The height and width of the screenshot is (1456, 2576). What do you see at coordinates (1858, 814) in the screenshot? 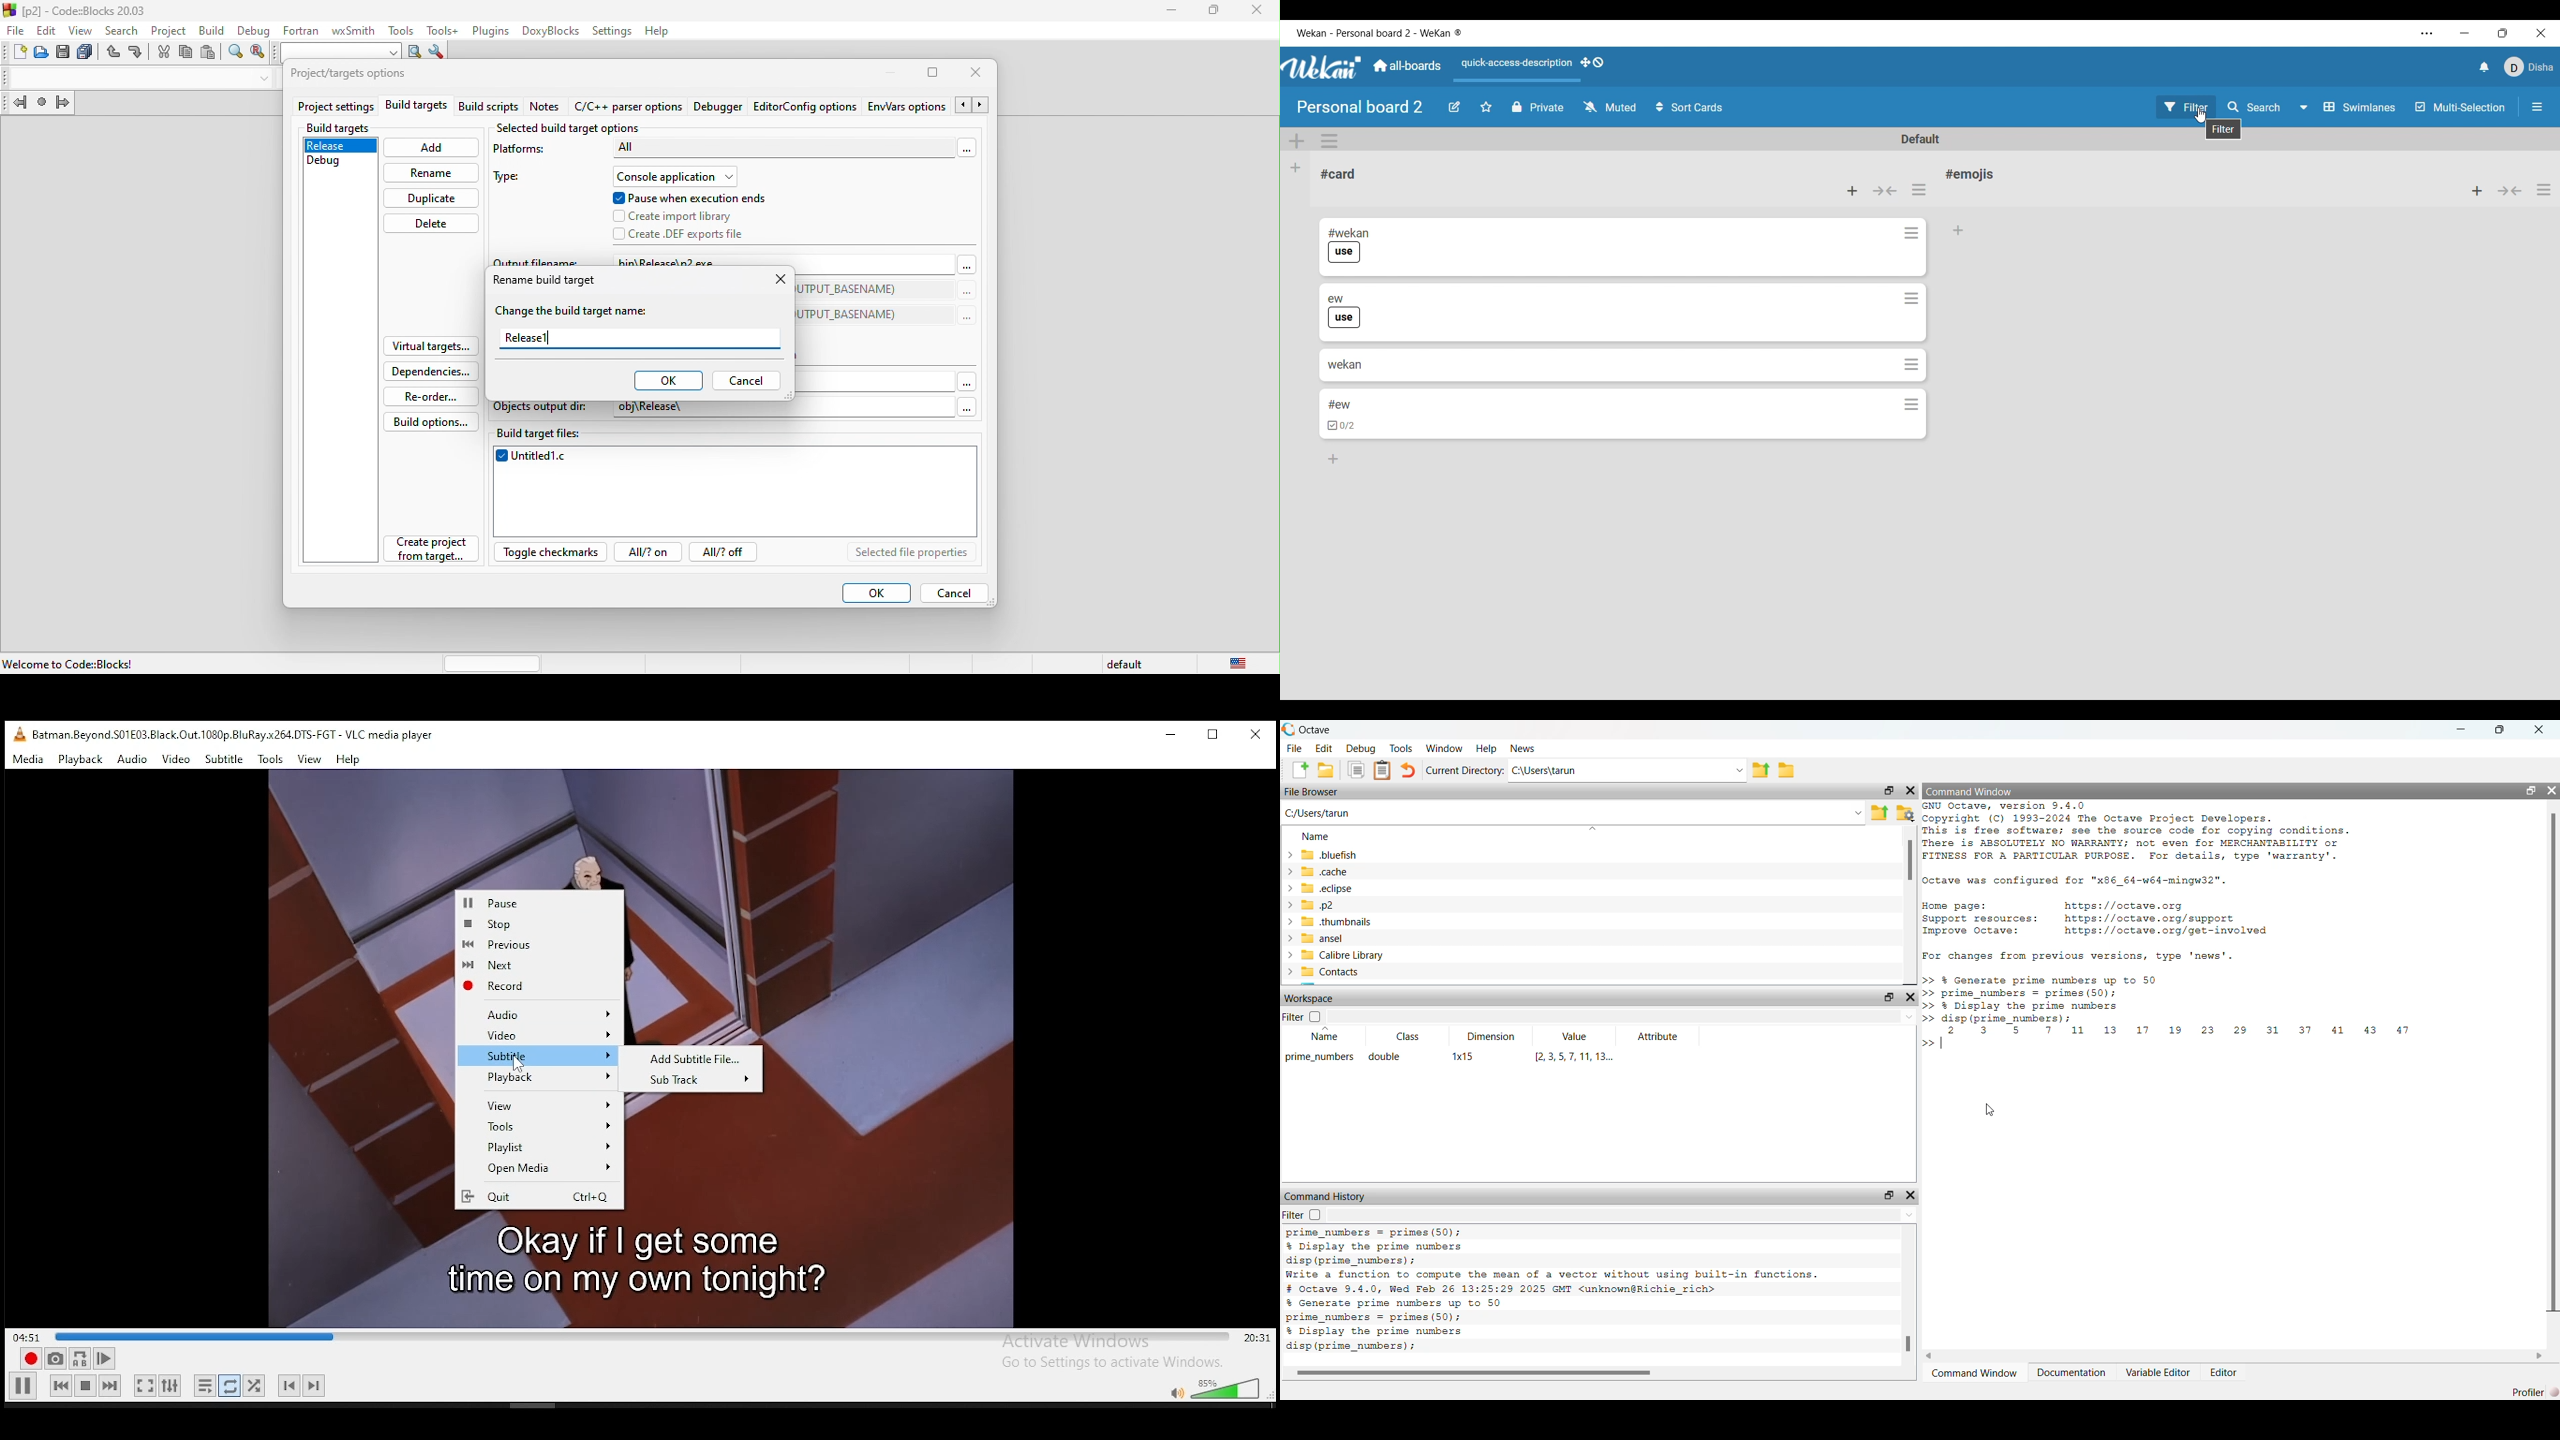
I see `Drop-down ` at bounding box center [1858, 814].